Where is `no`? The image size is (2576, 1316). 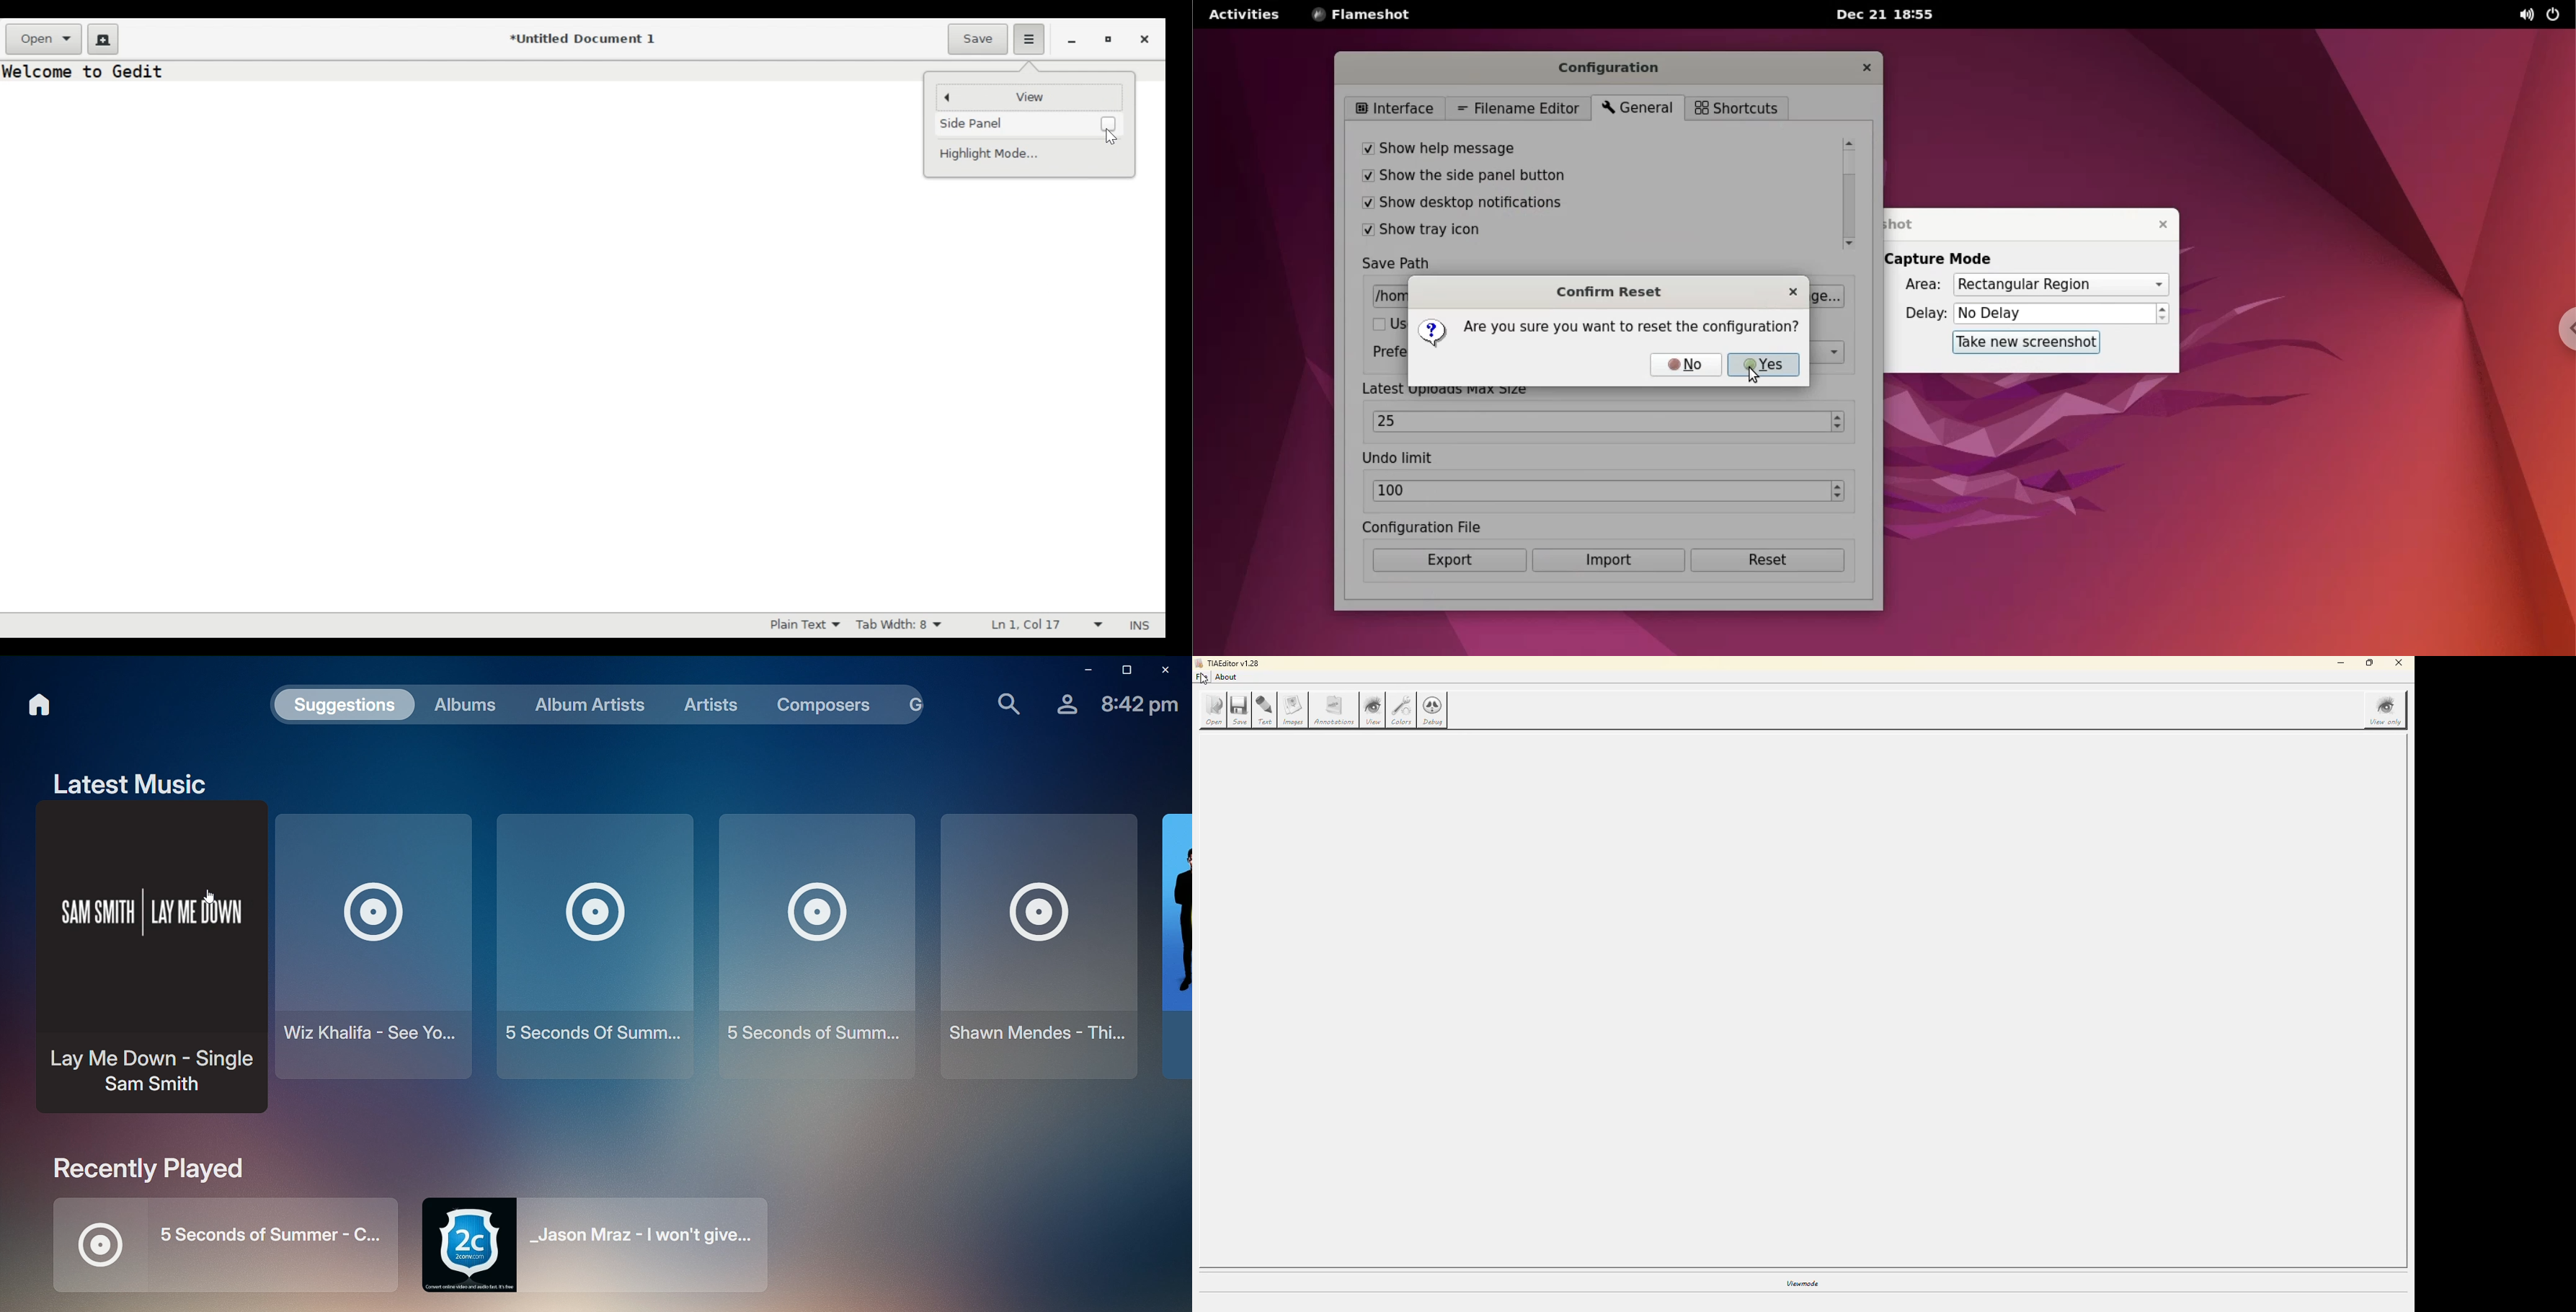 no is located at coordinates (1687, 365).